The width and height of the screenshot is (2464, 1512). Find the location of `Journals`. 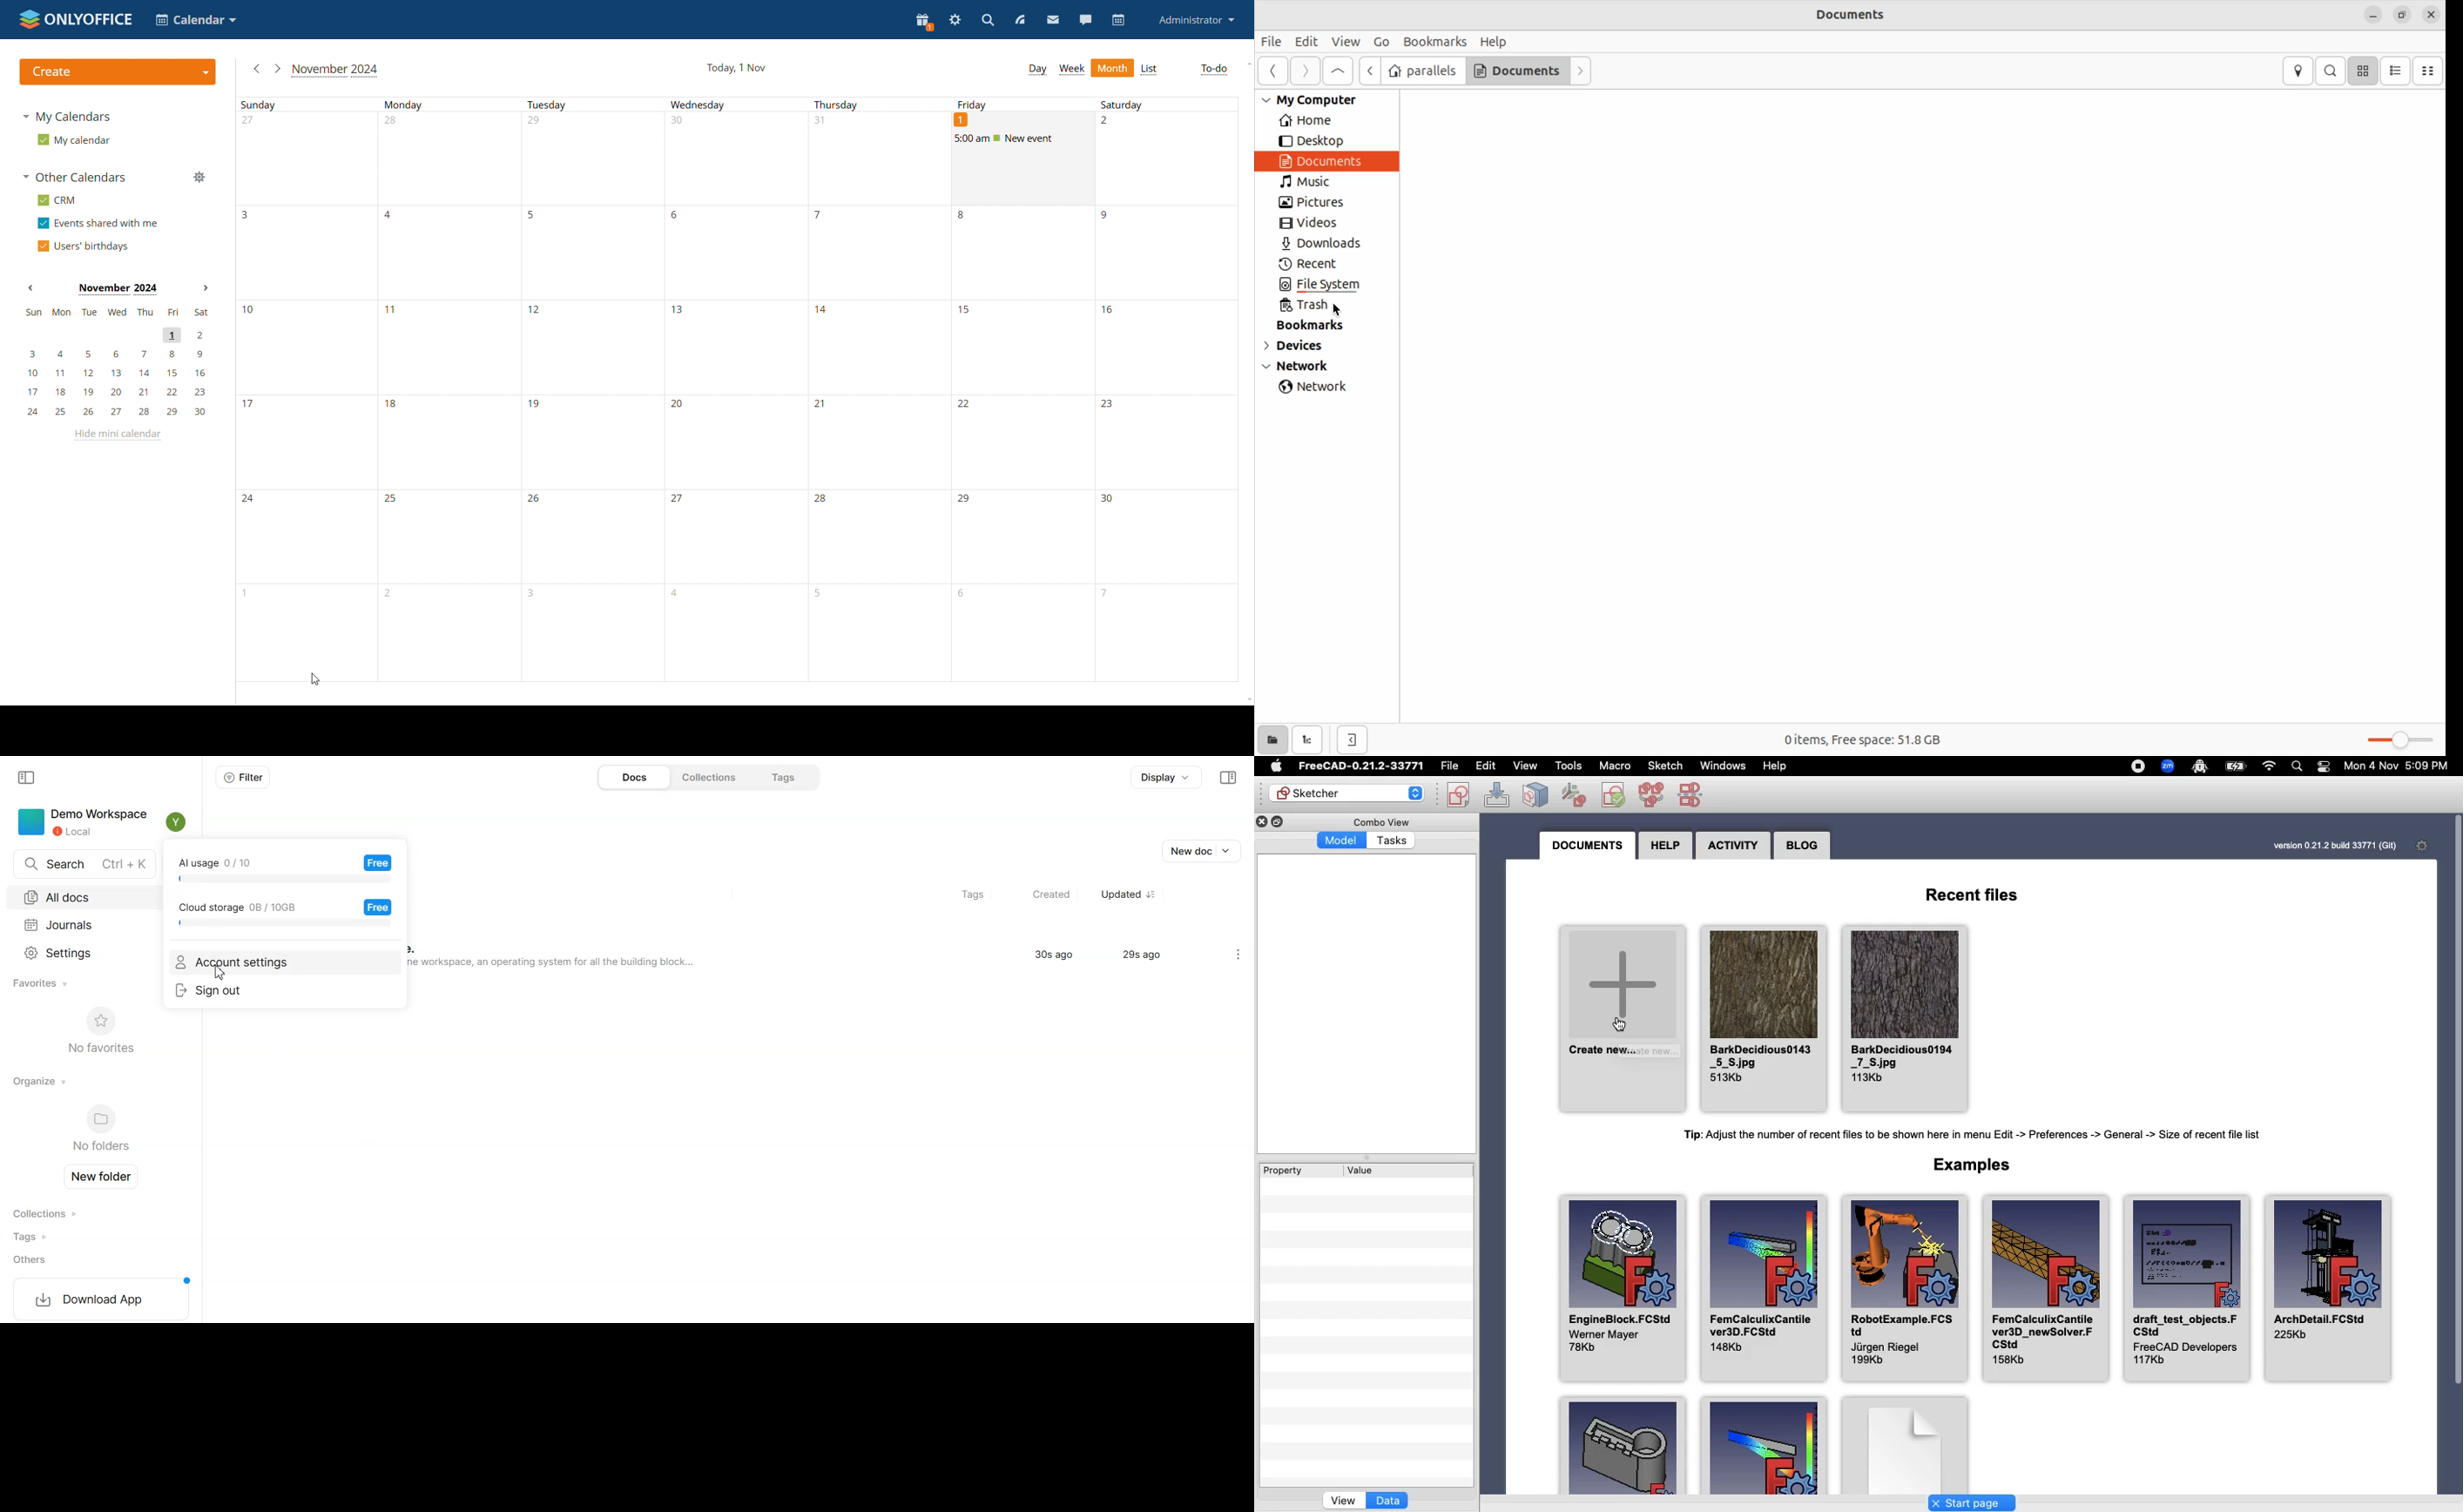

Journals is located at coordinates (80, 923).